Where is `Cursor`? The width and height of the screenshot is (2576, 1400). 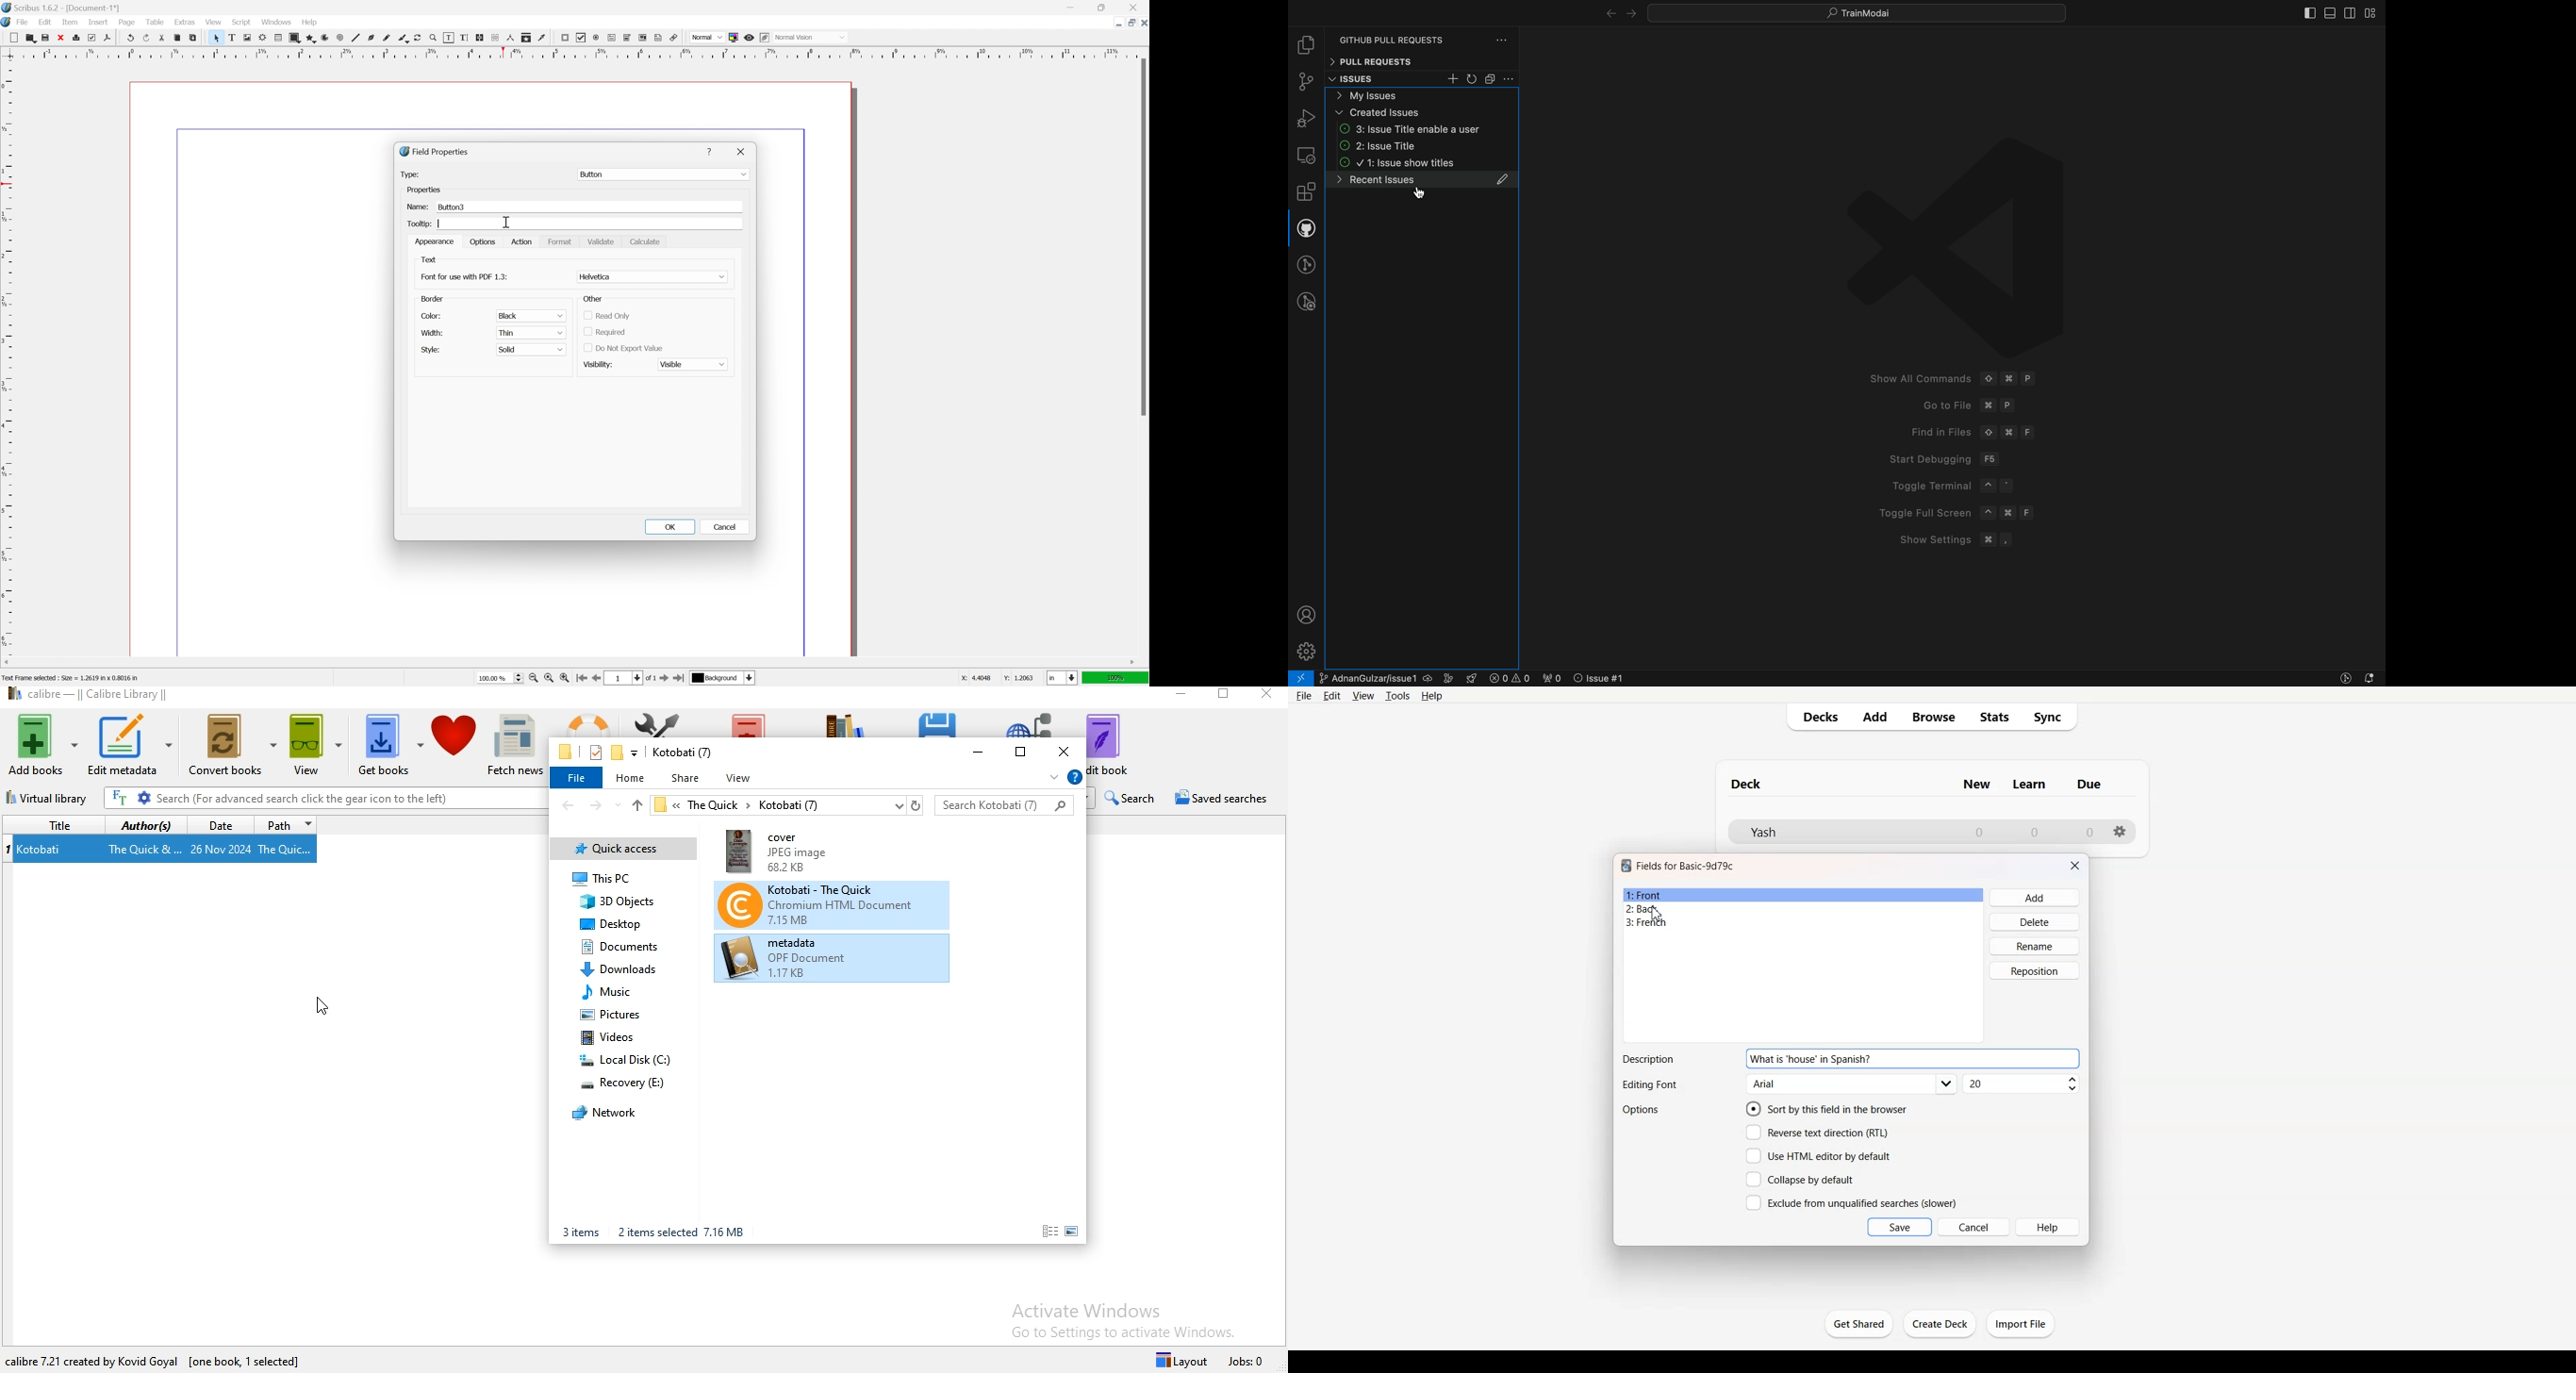
Cursor is located at coordinates (1657, 914).